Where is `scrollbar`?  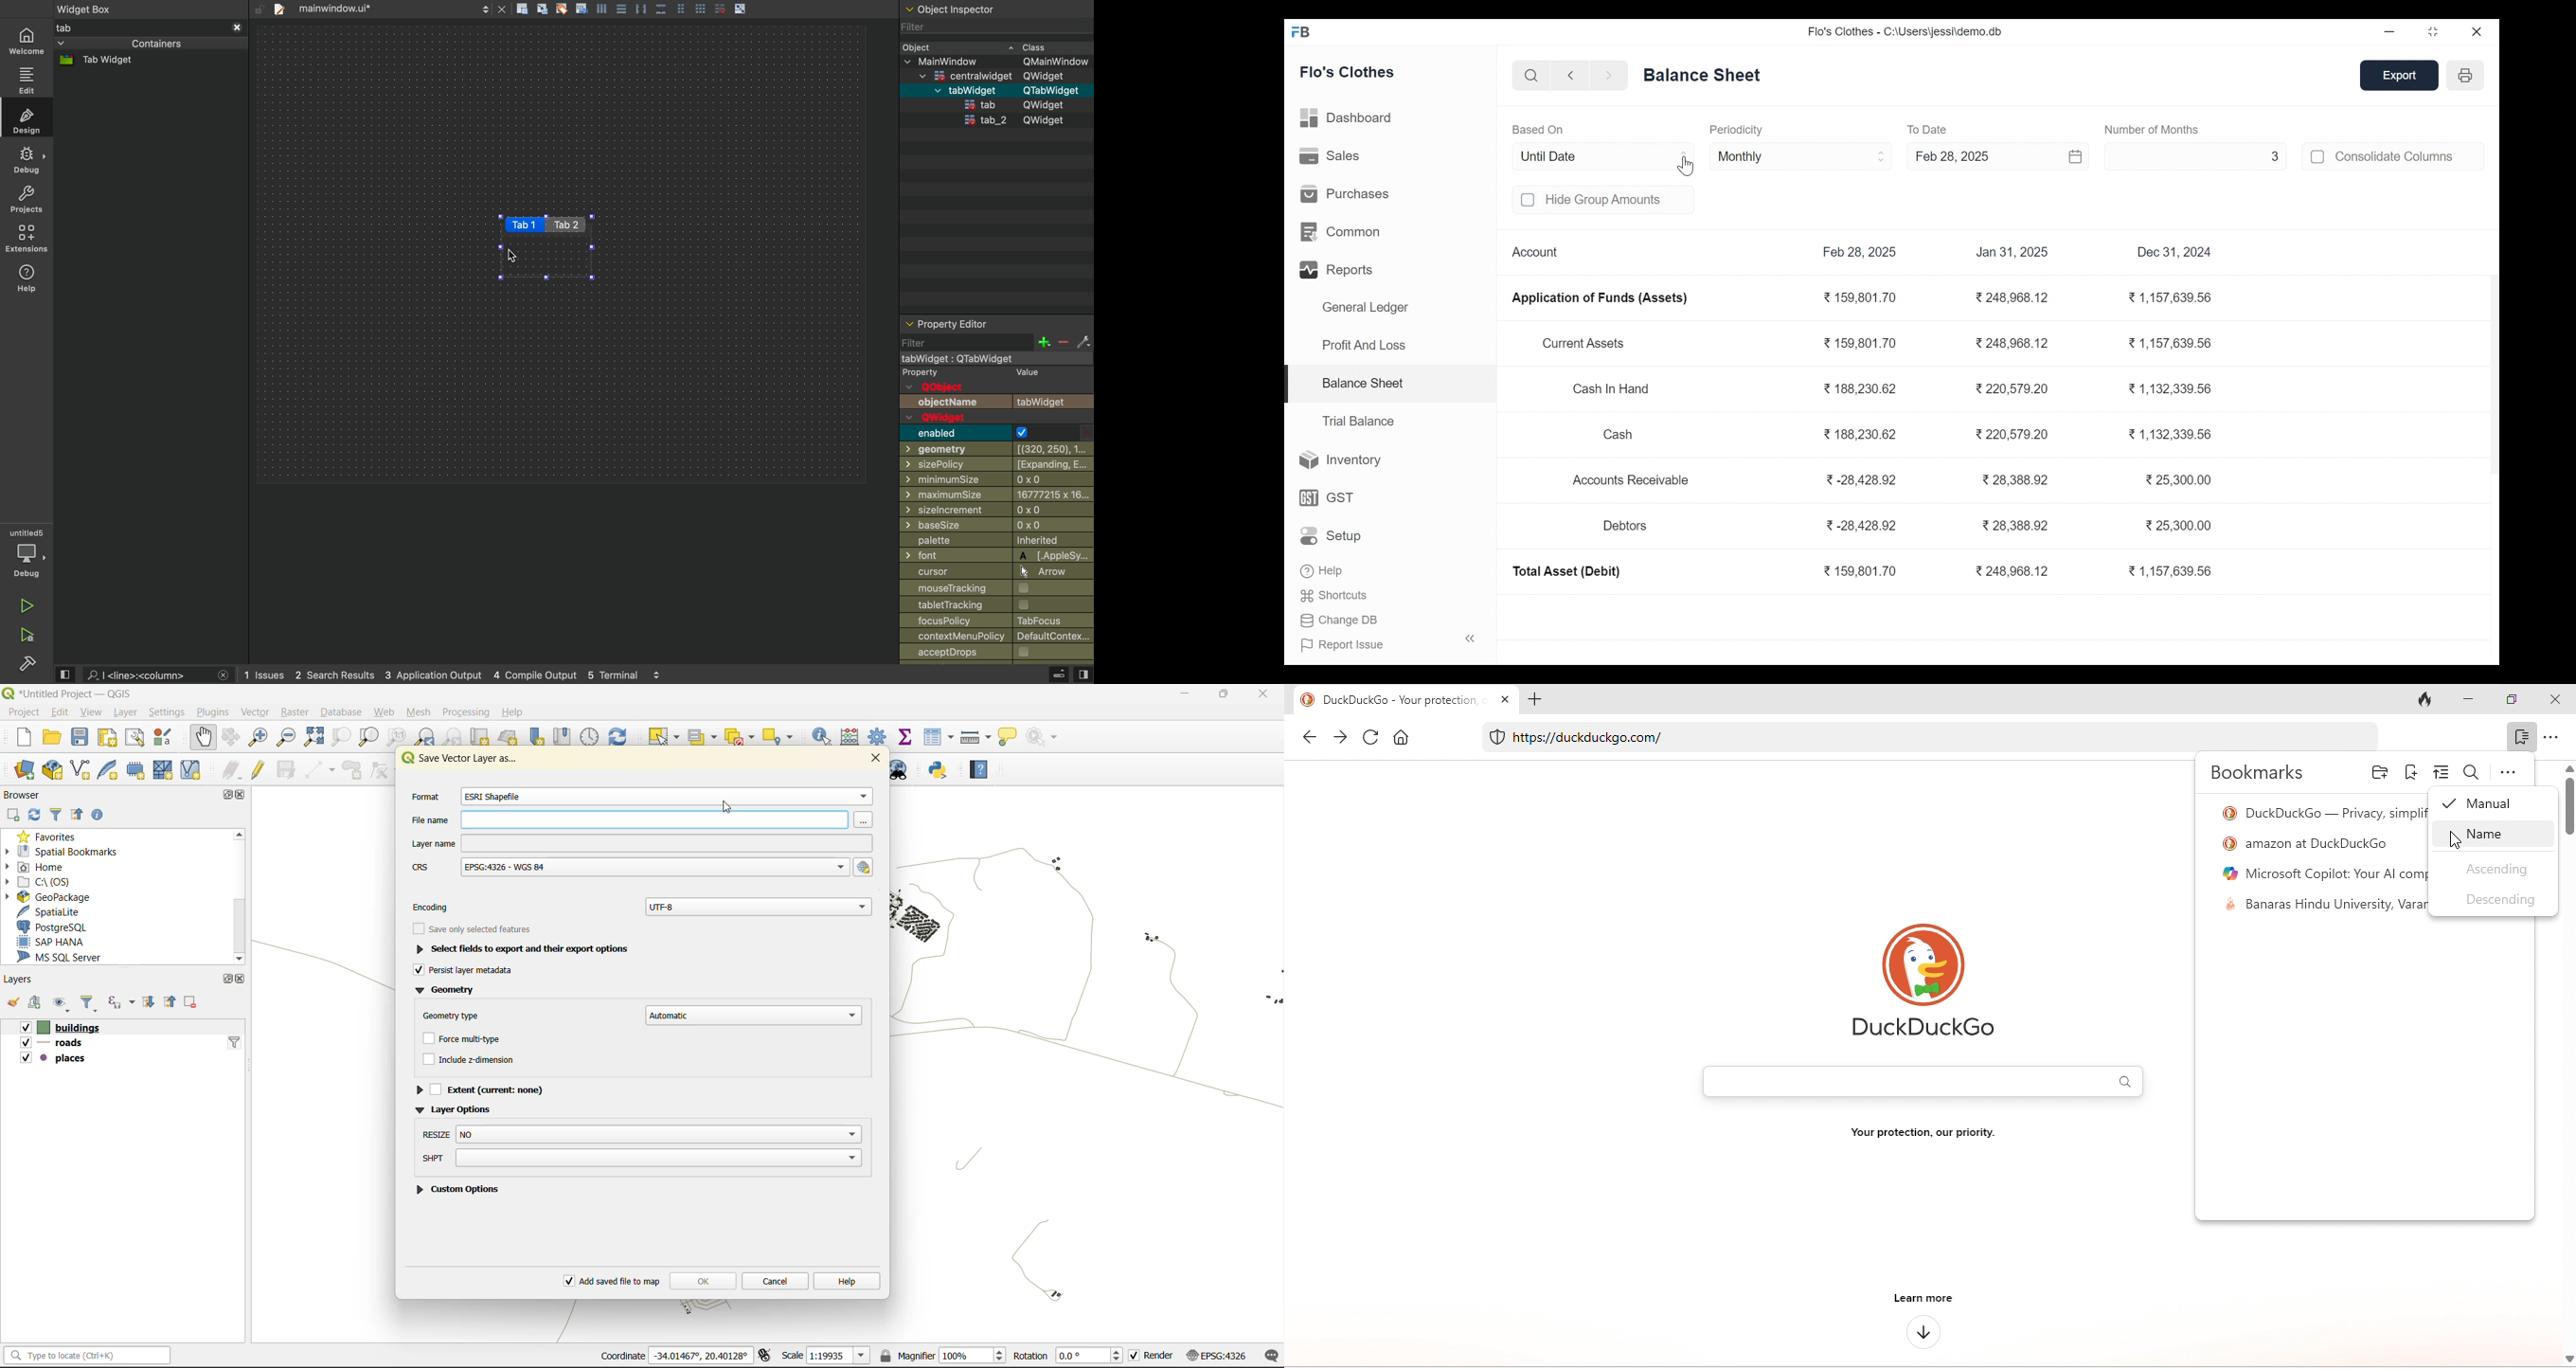
scrollbar is located at coordinates (2492, 375).